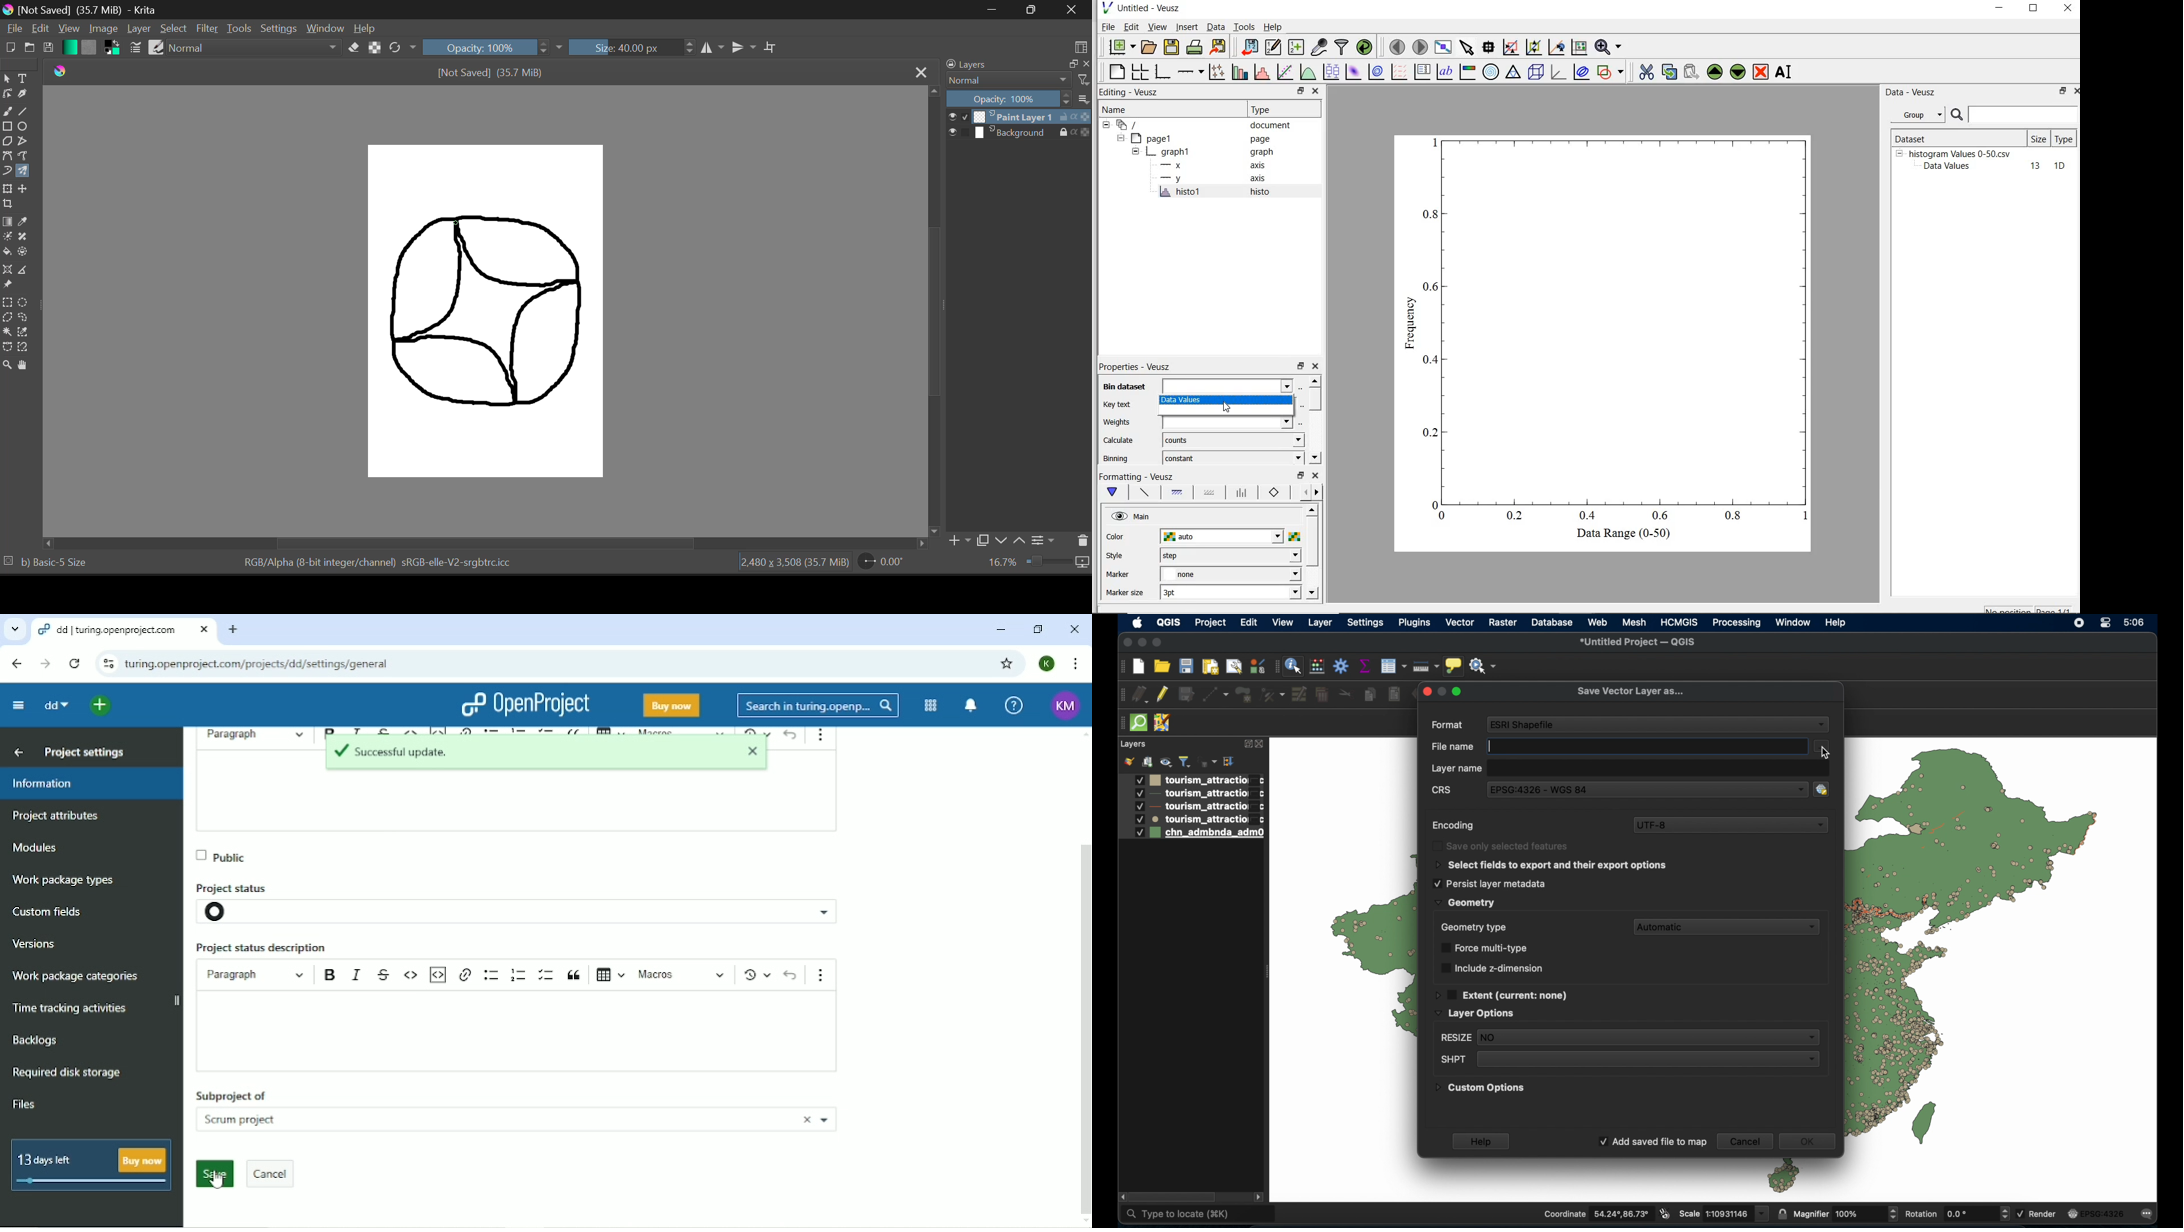 The height and width of the screenshot is (1232, 2184). I want to click on move down, so click(1314, 456).